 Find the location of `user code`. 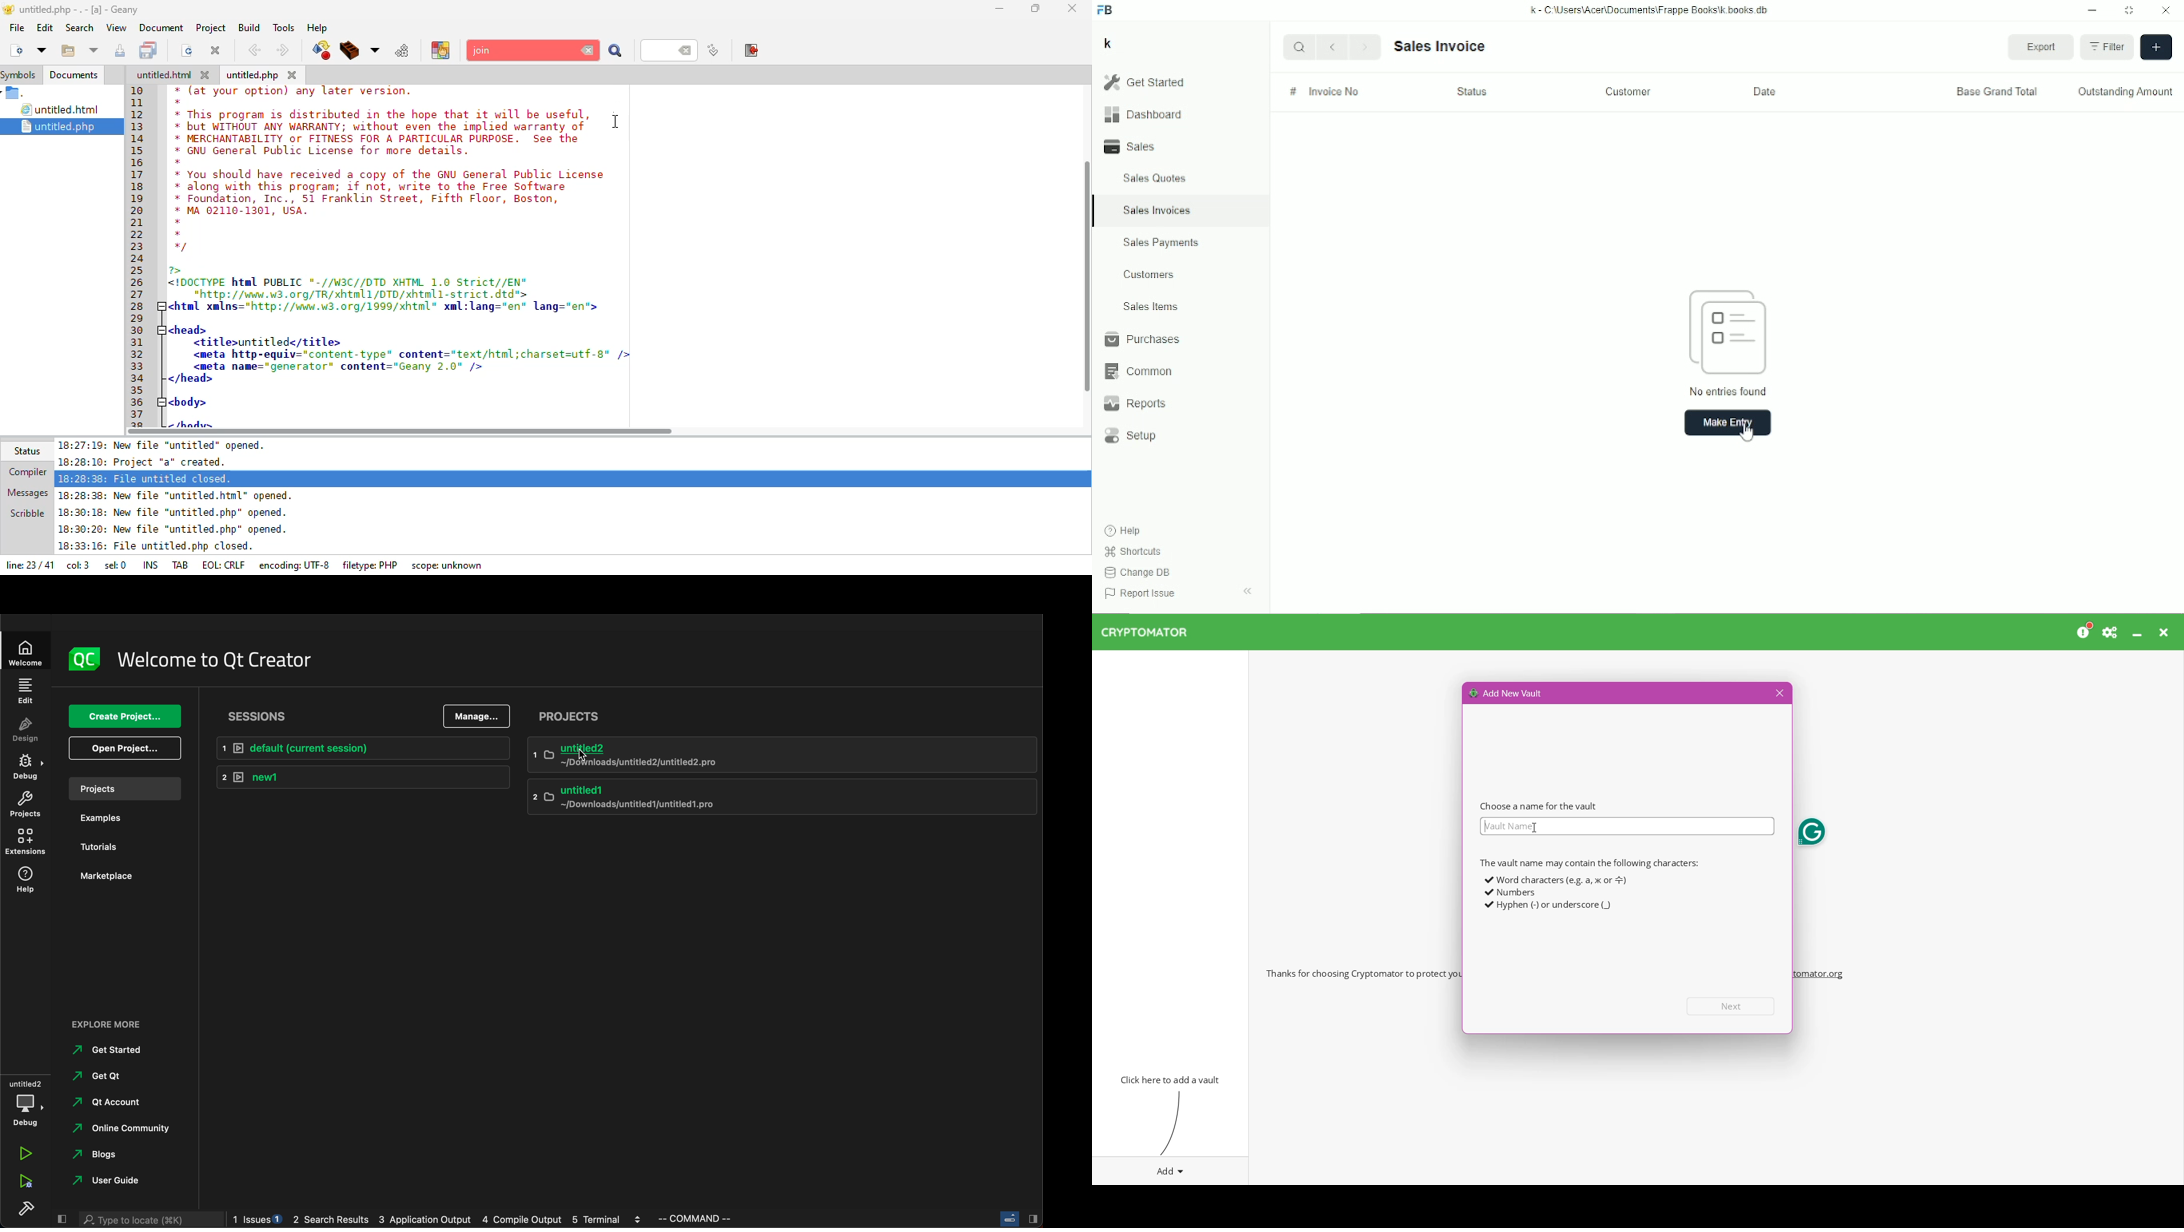

user code is located at coordinates (121, 1179).